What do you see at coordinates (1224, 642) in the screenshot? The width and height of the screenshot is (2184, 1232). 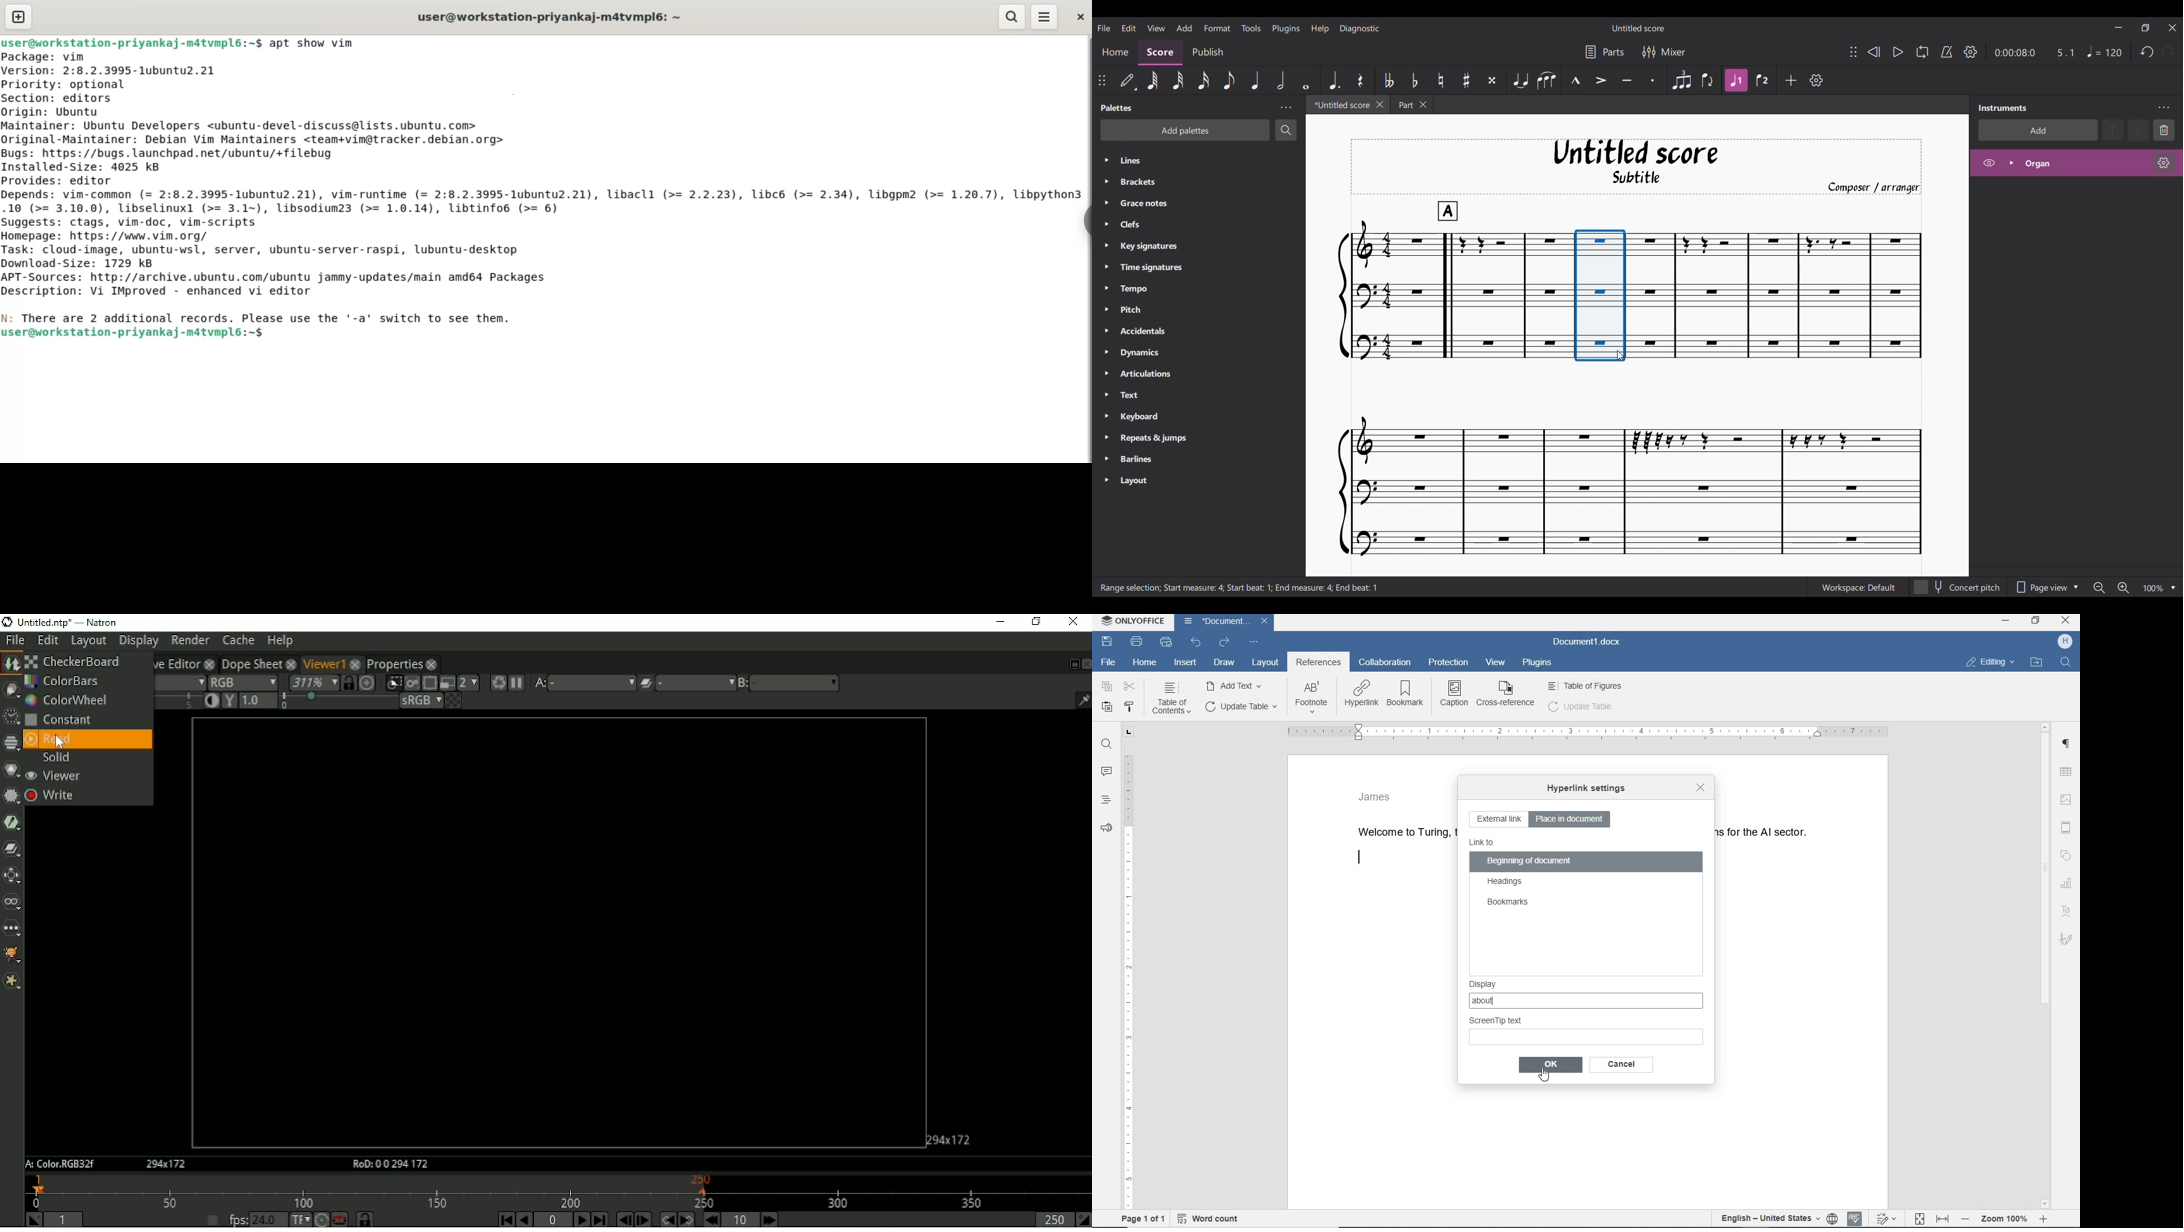 I see `redo` at bounding box center [1224, 642].